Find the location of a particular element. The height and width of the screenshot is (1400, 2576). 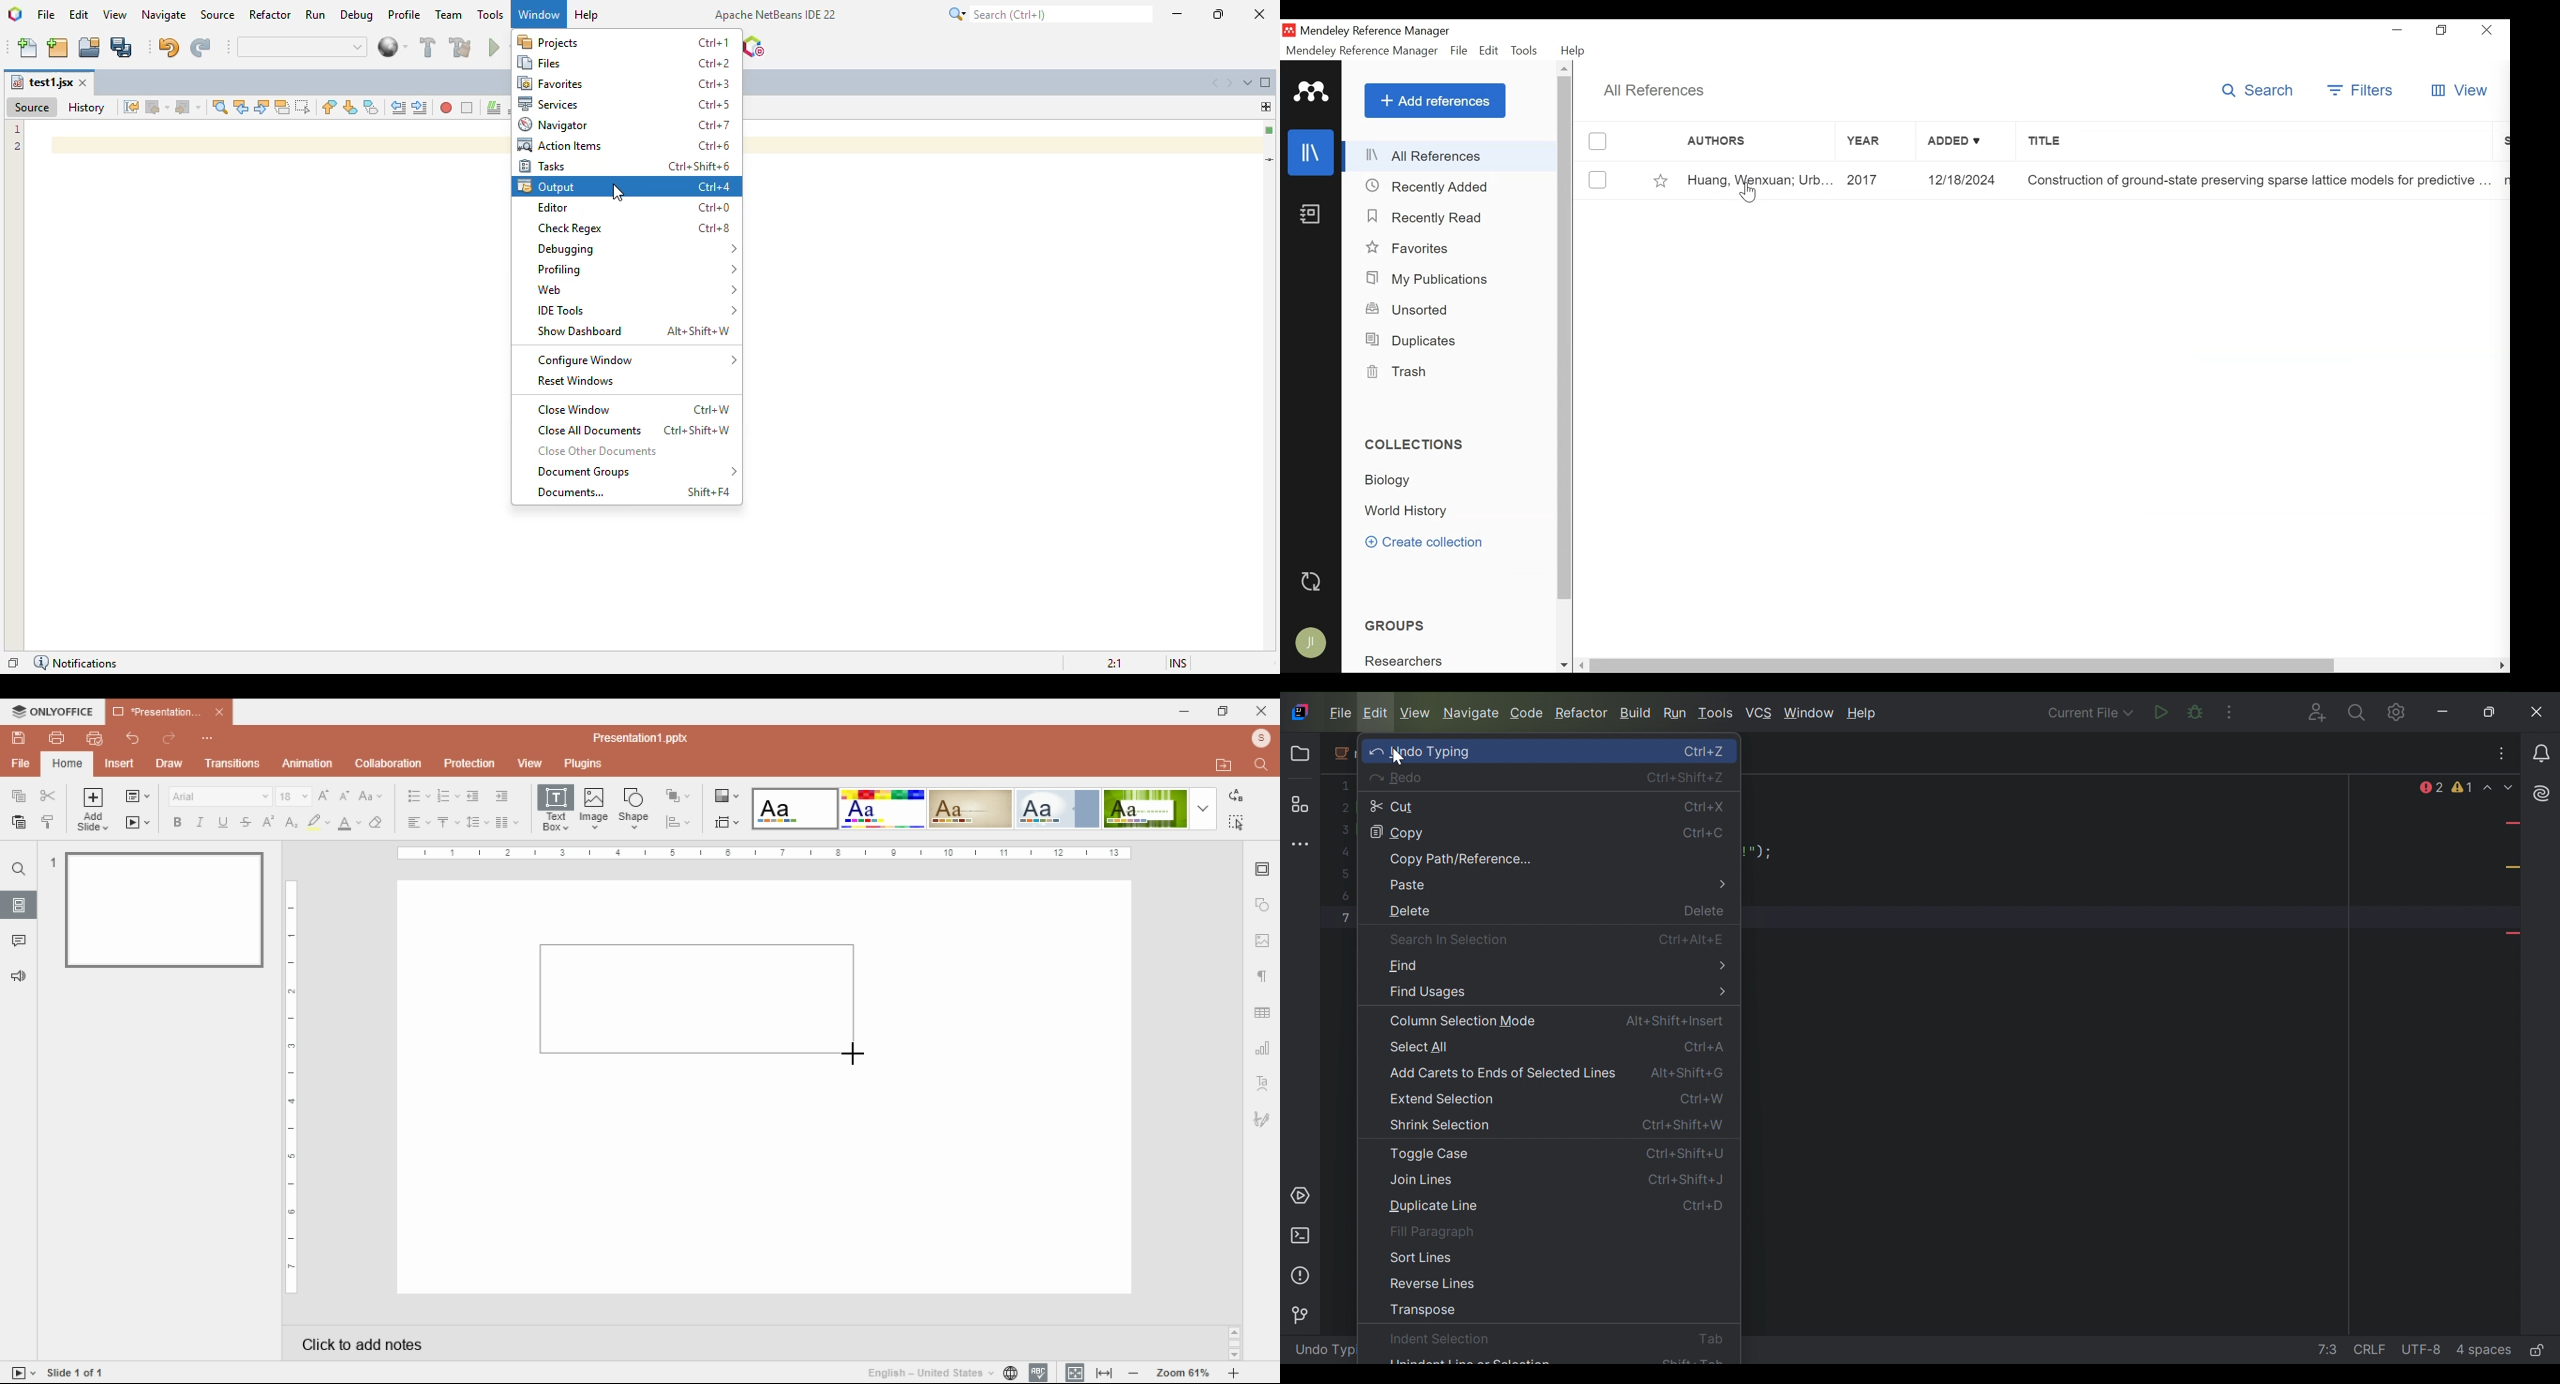

Sort Lines is located at coordinates (1420, 1258).